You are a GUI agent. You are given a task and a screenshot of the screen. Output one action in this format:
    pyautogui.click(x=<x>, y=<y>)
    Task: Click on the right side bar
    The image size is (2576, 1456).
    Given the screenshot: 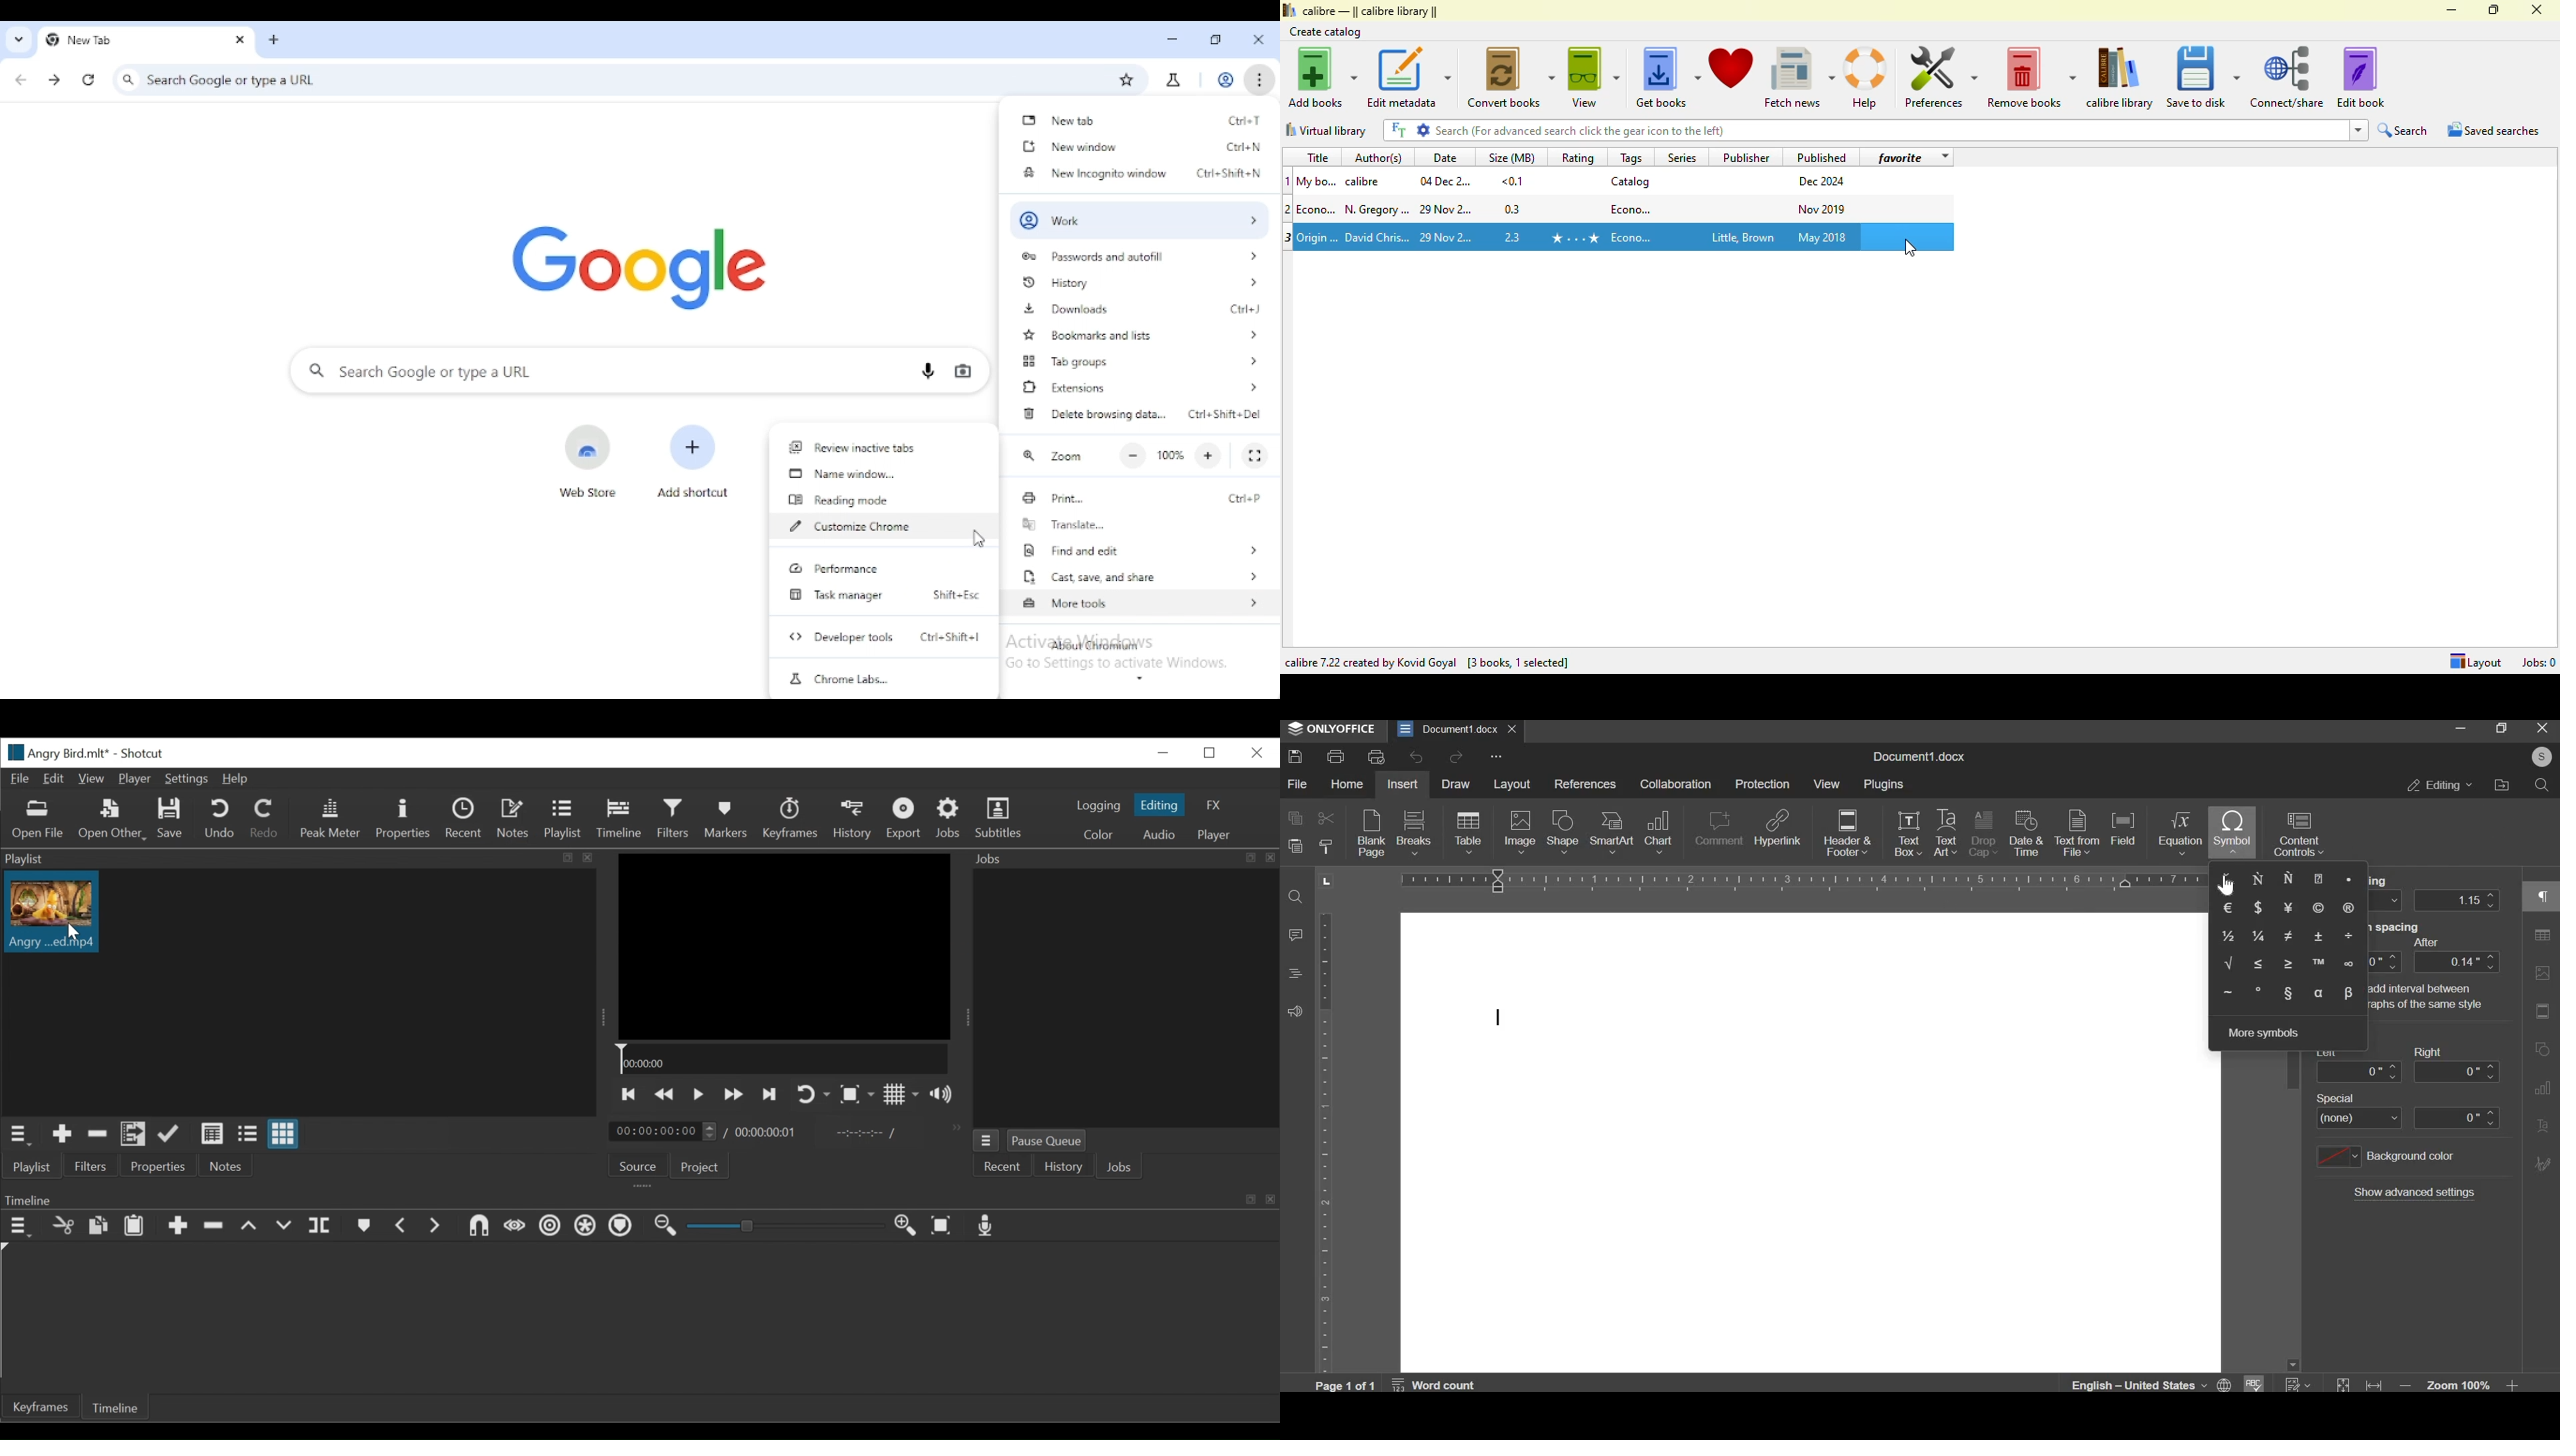 What is the action you would take?
    pyautogui.click(x=2539, y=1028)
    